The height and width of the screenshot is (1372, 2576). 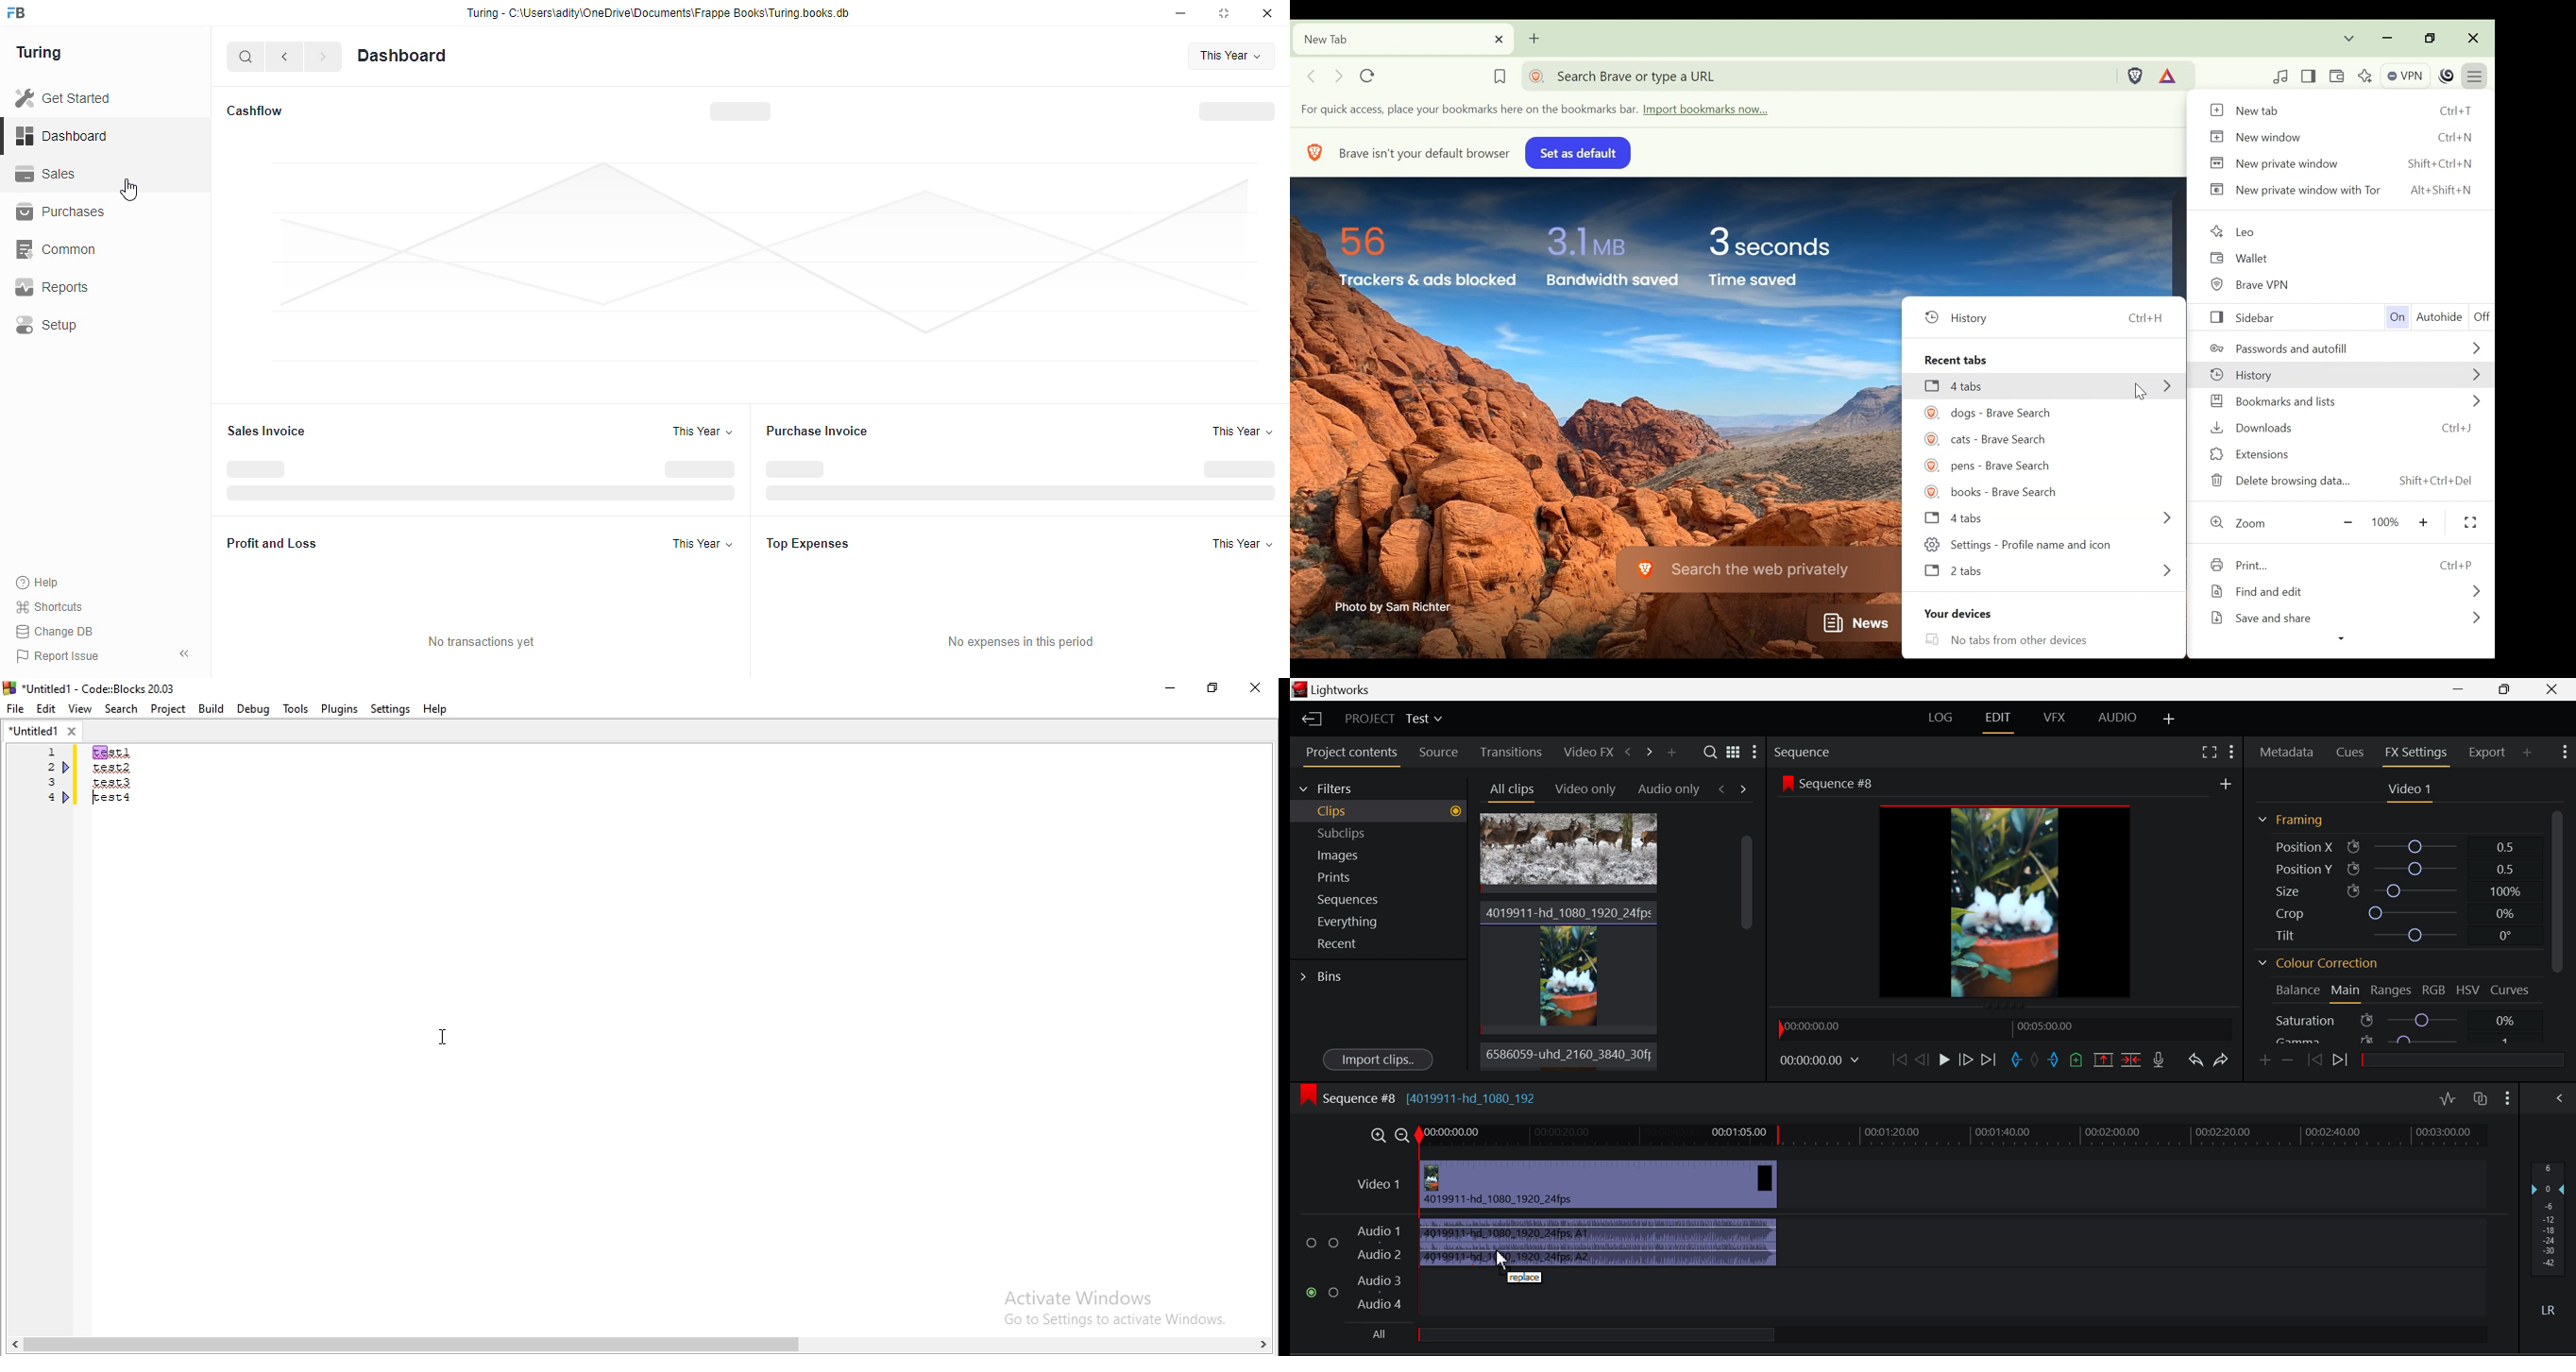 What do you see at coordinates (2291, 819) in the screenshot?
I see `Framing` at bounding box center [2291, 819].